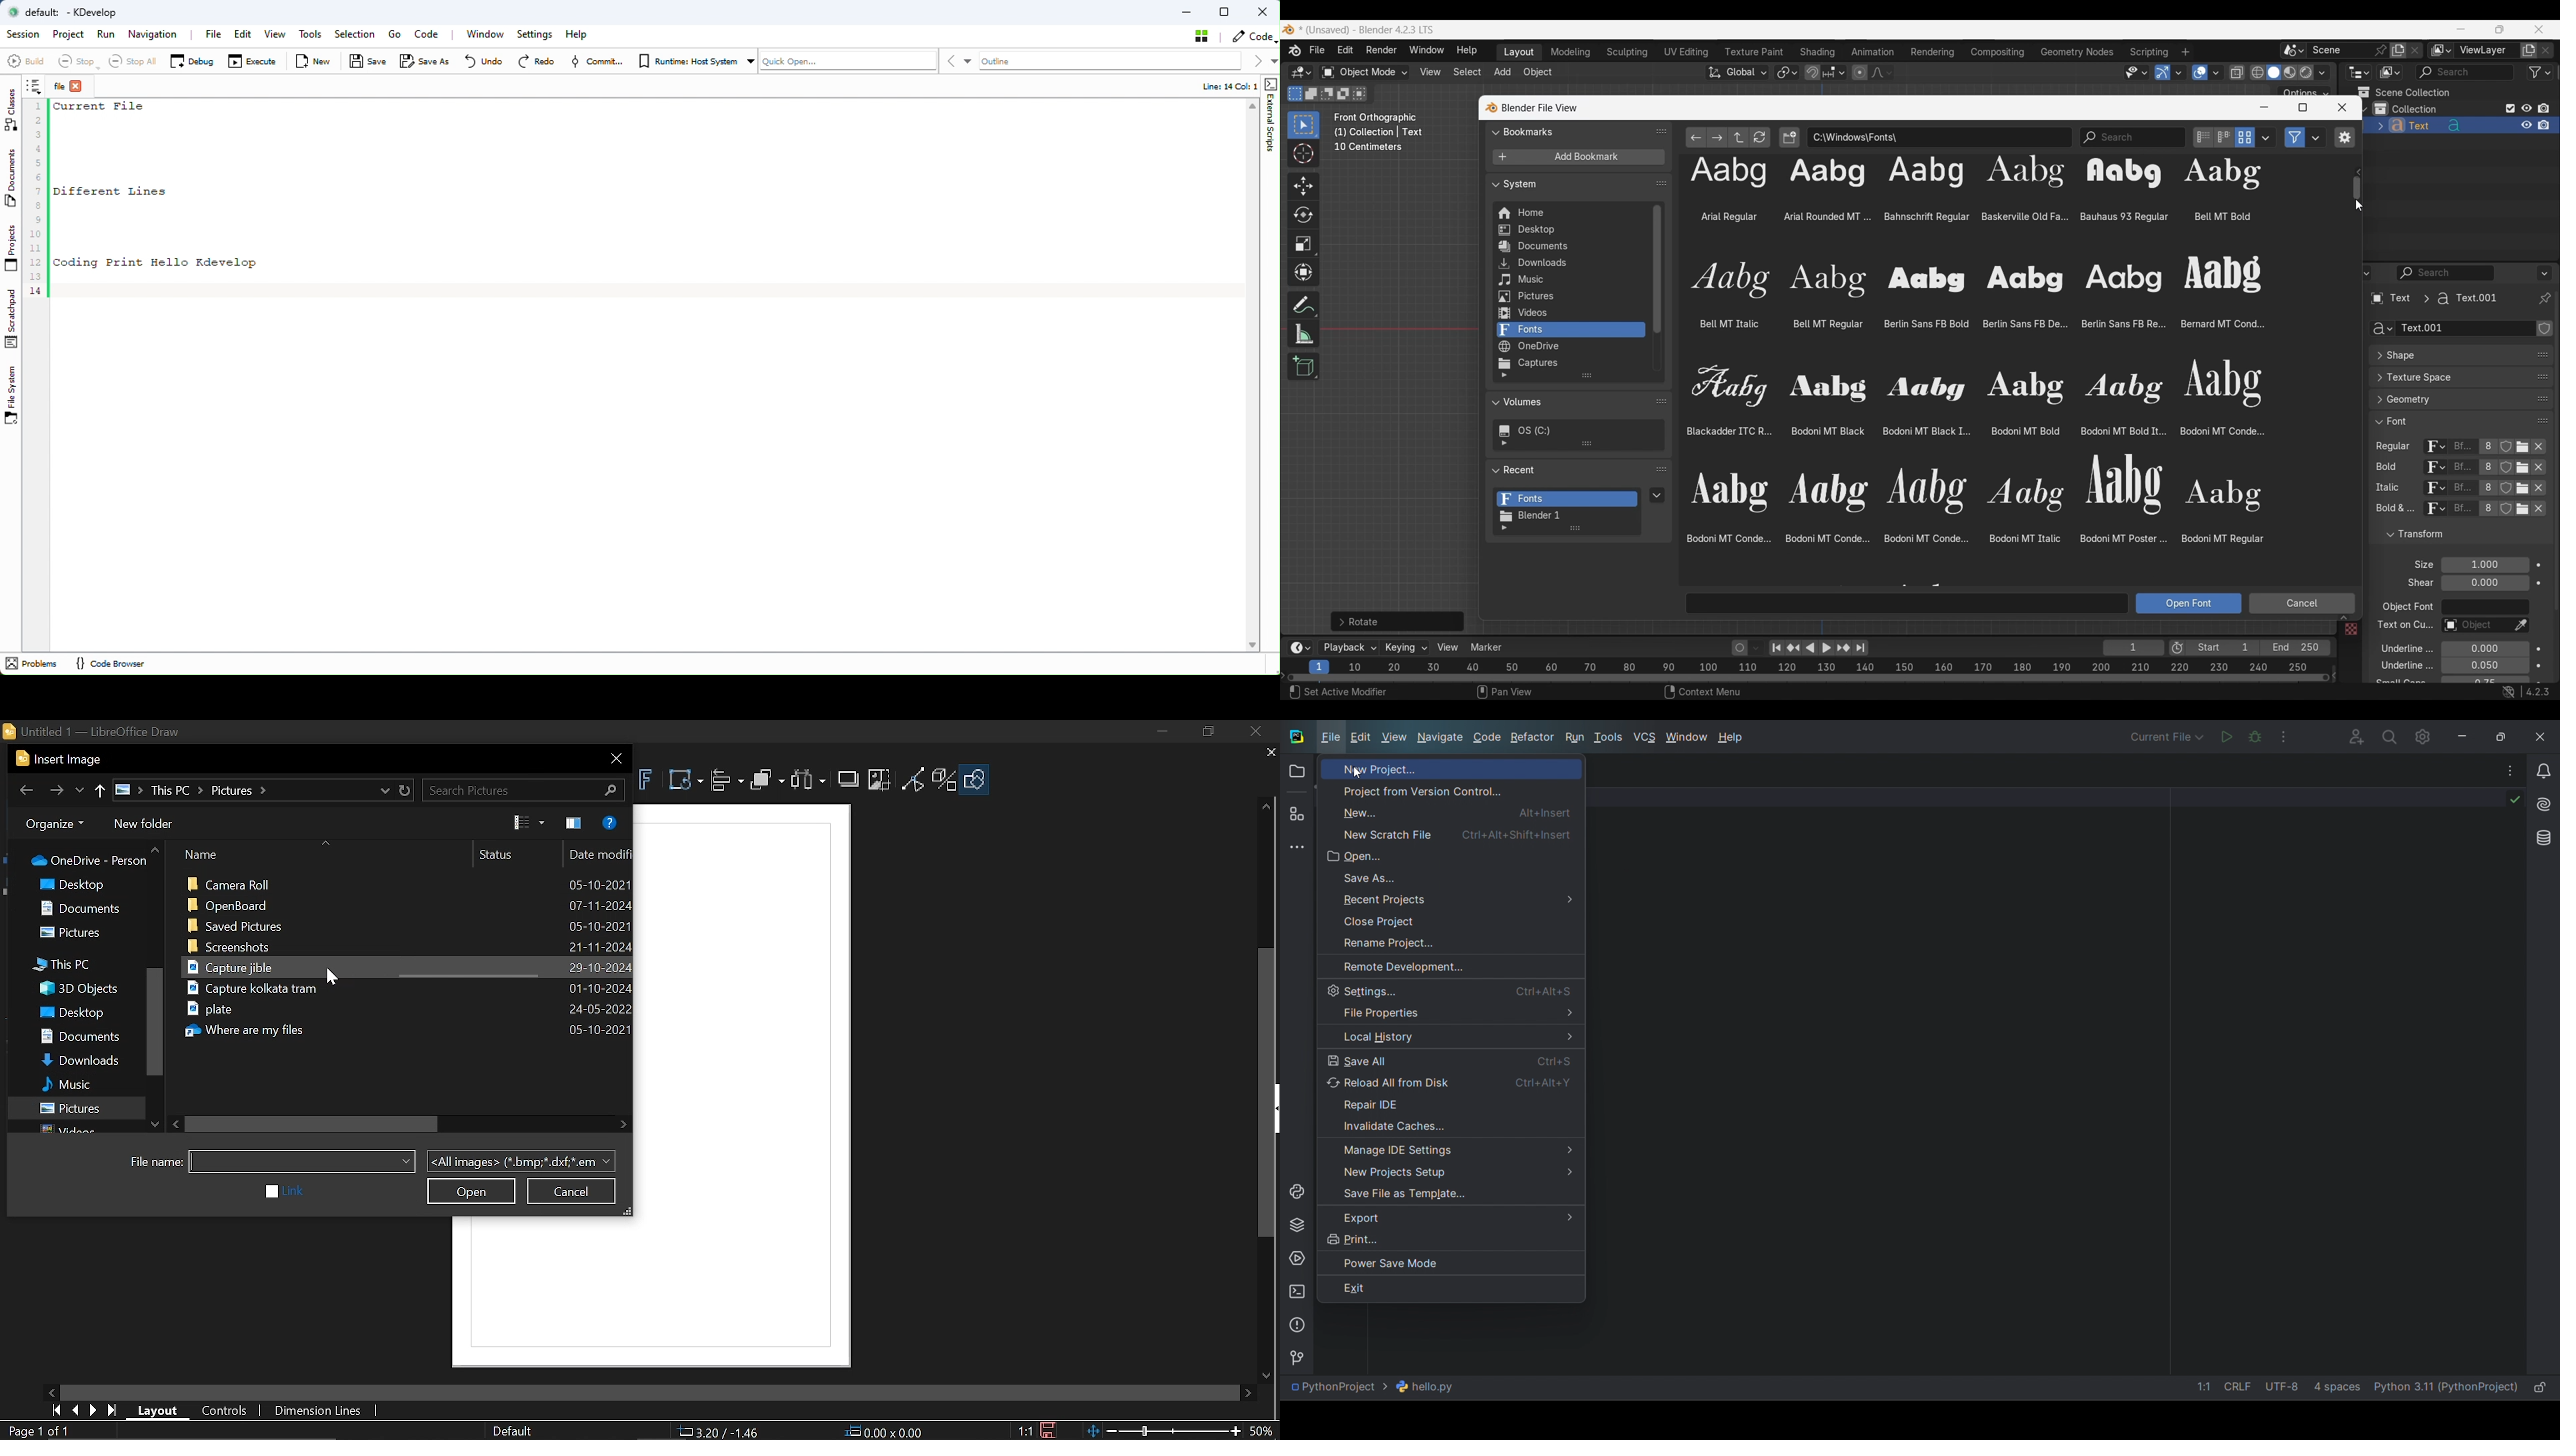 The height and width of the screenshot is (1456, 2576). What do you see at coordinates (2224, 137) in the screenshot?
I see `Display settings, horizontal list` at bounding box center [2224, 137].